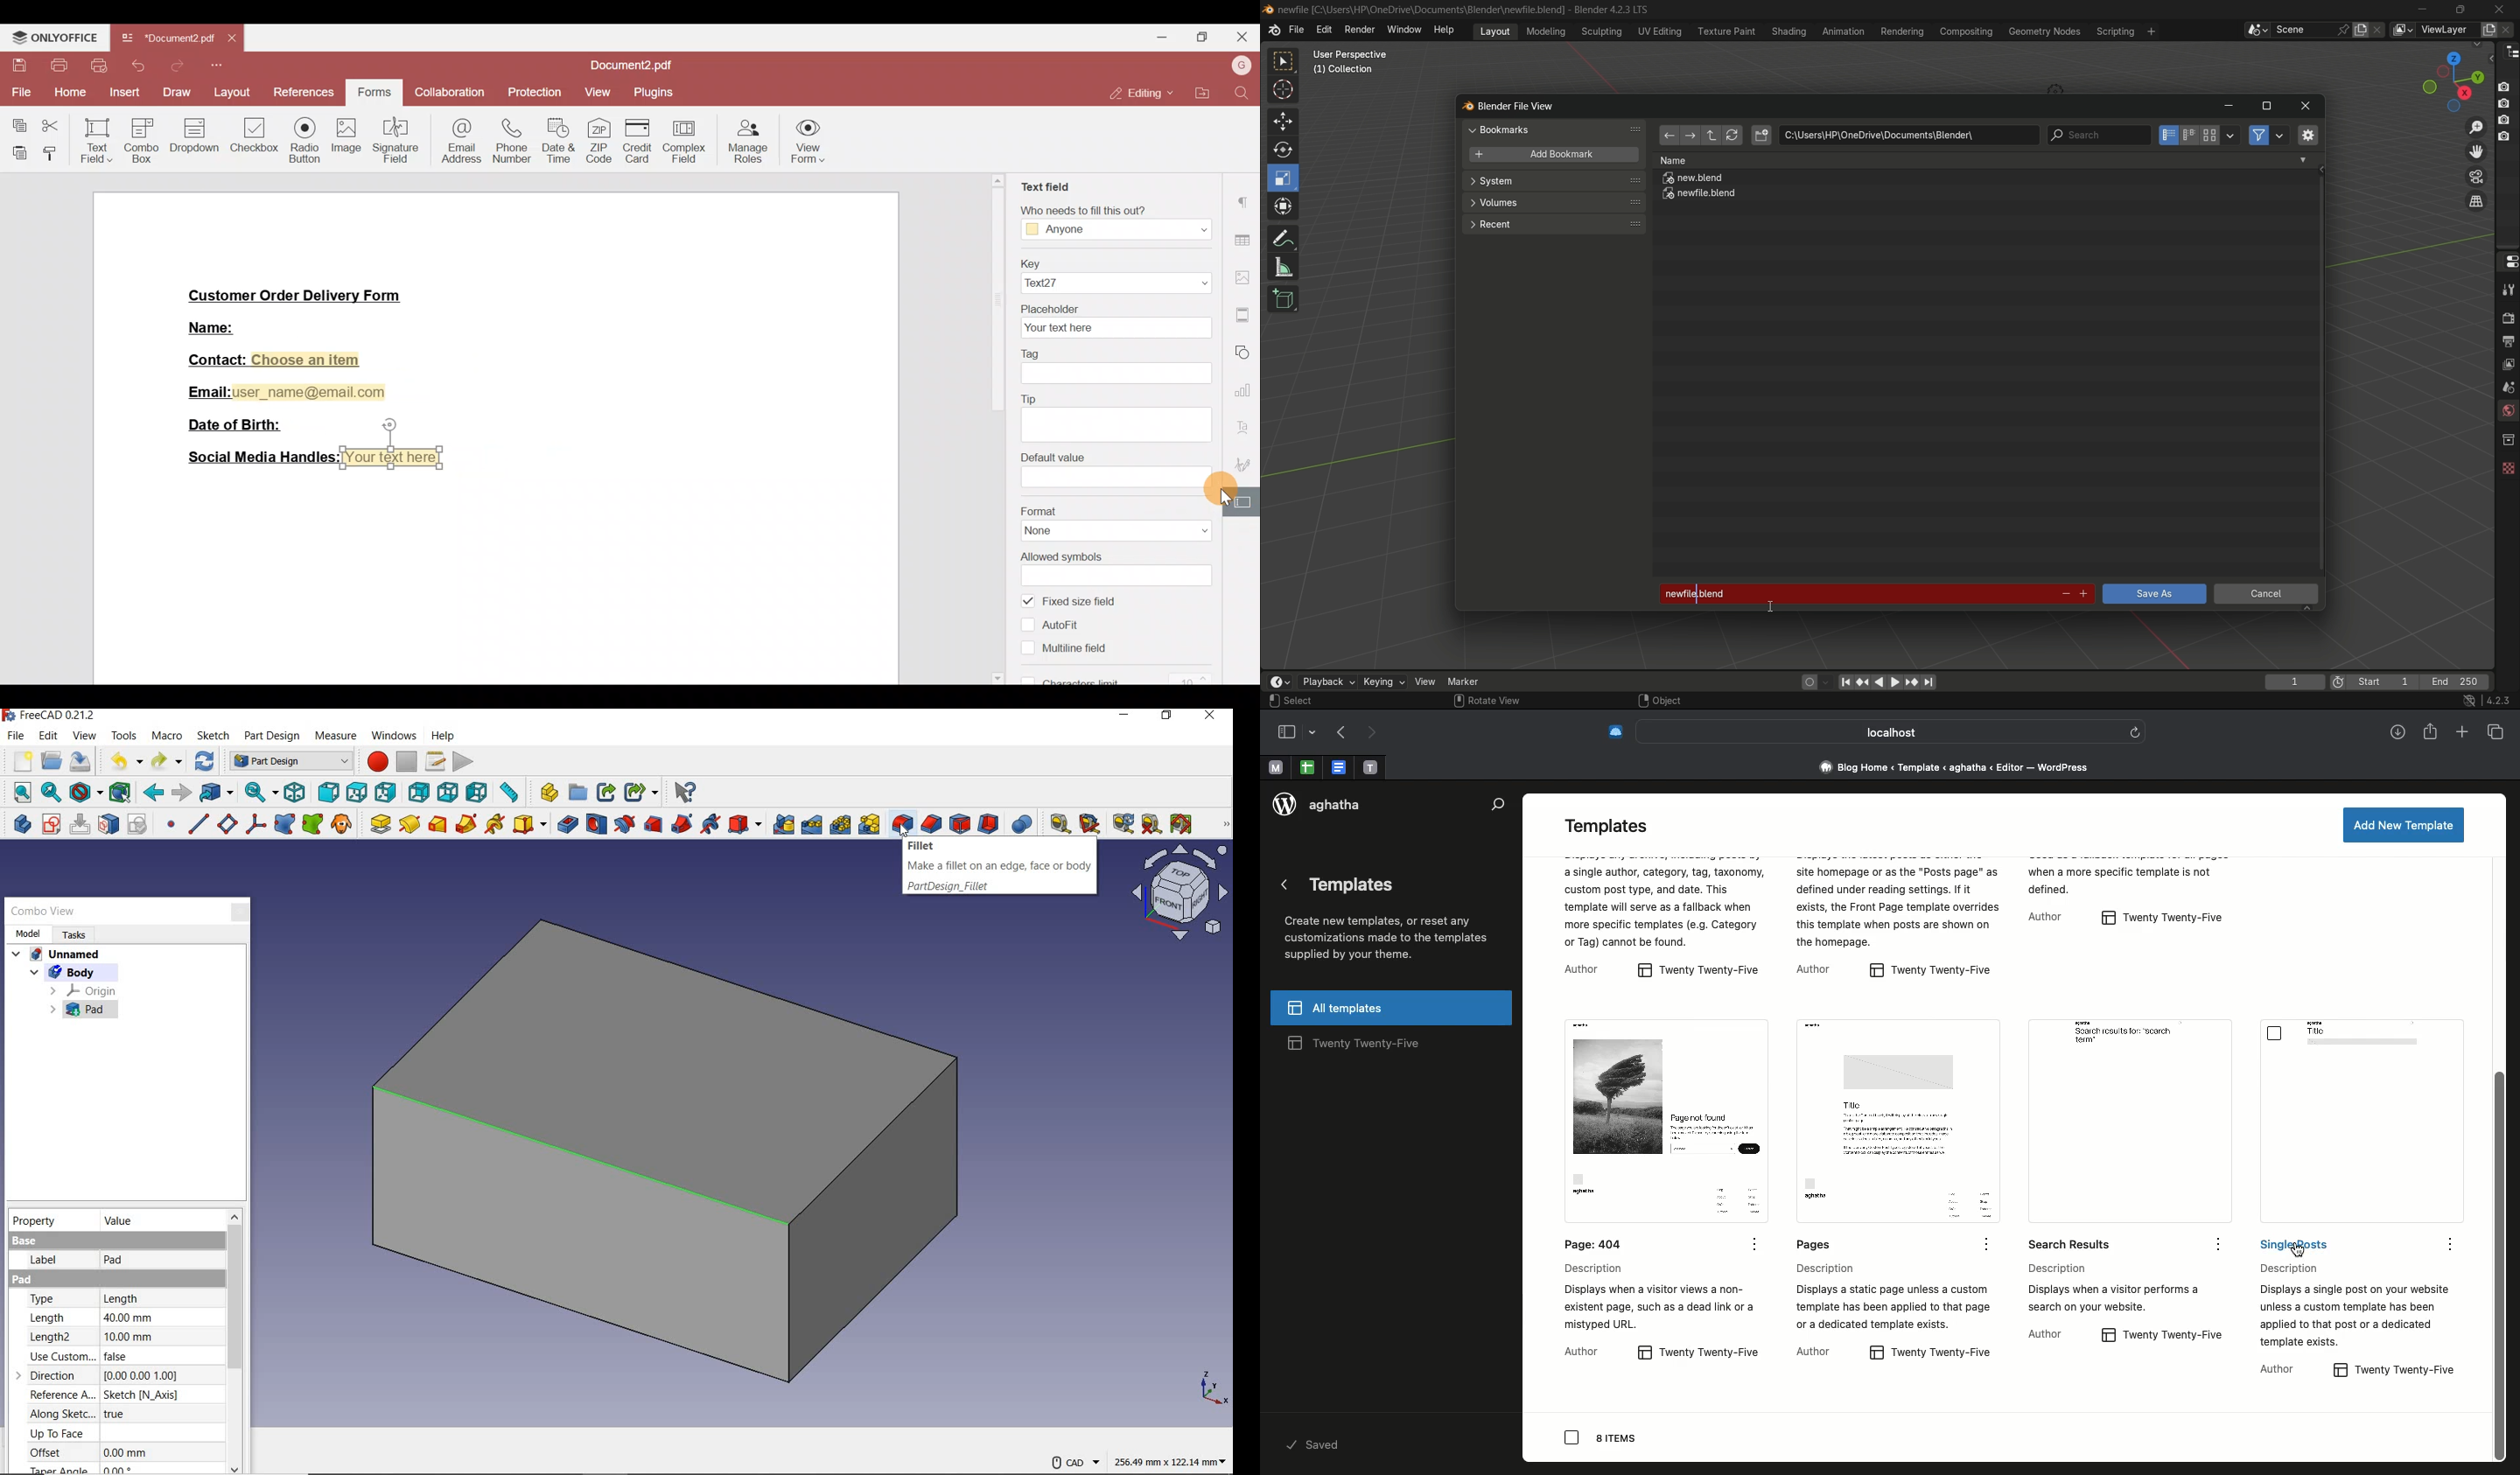 This screenshot has width=2520, height=1484. I want to click on Name, so click(1983, 160).